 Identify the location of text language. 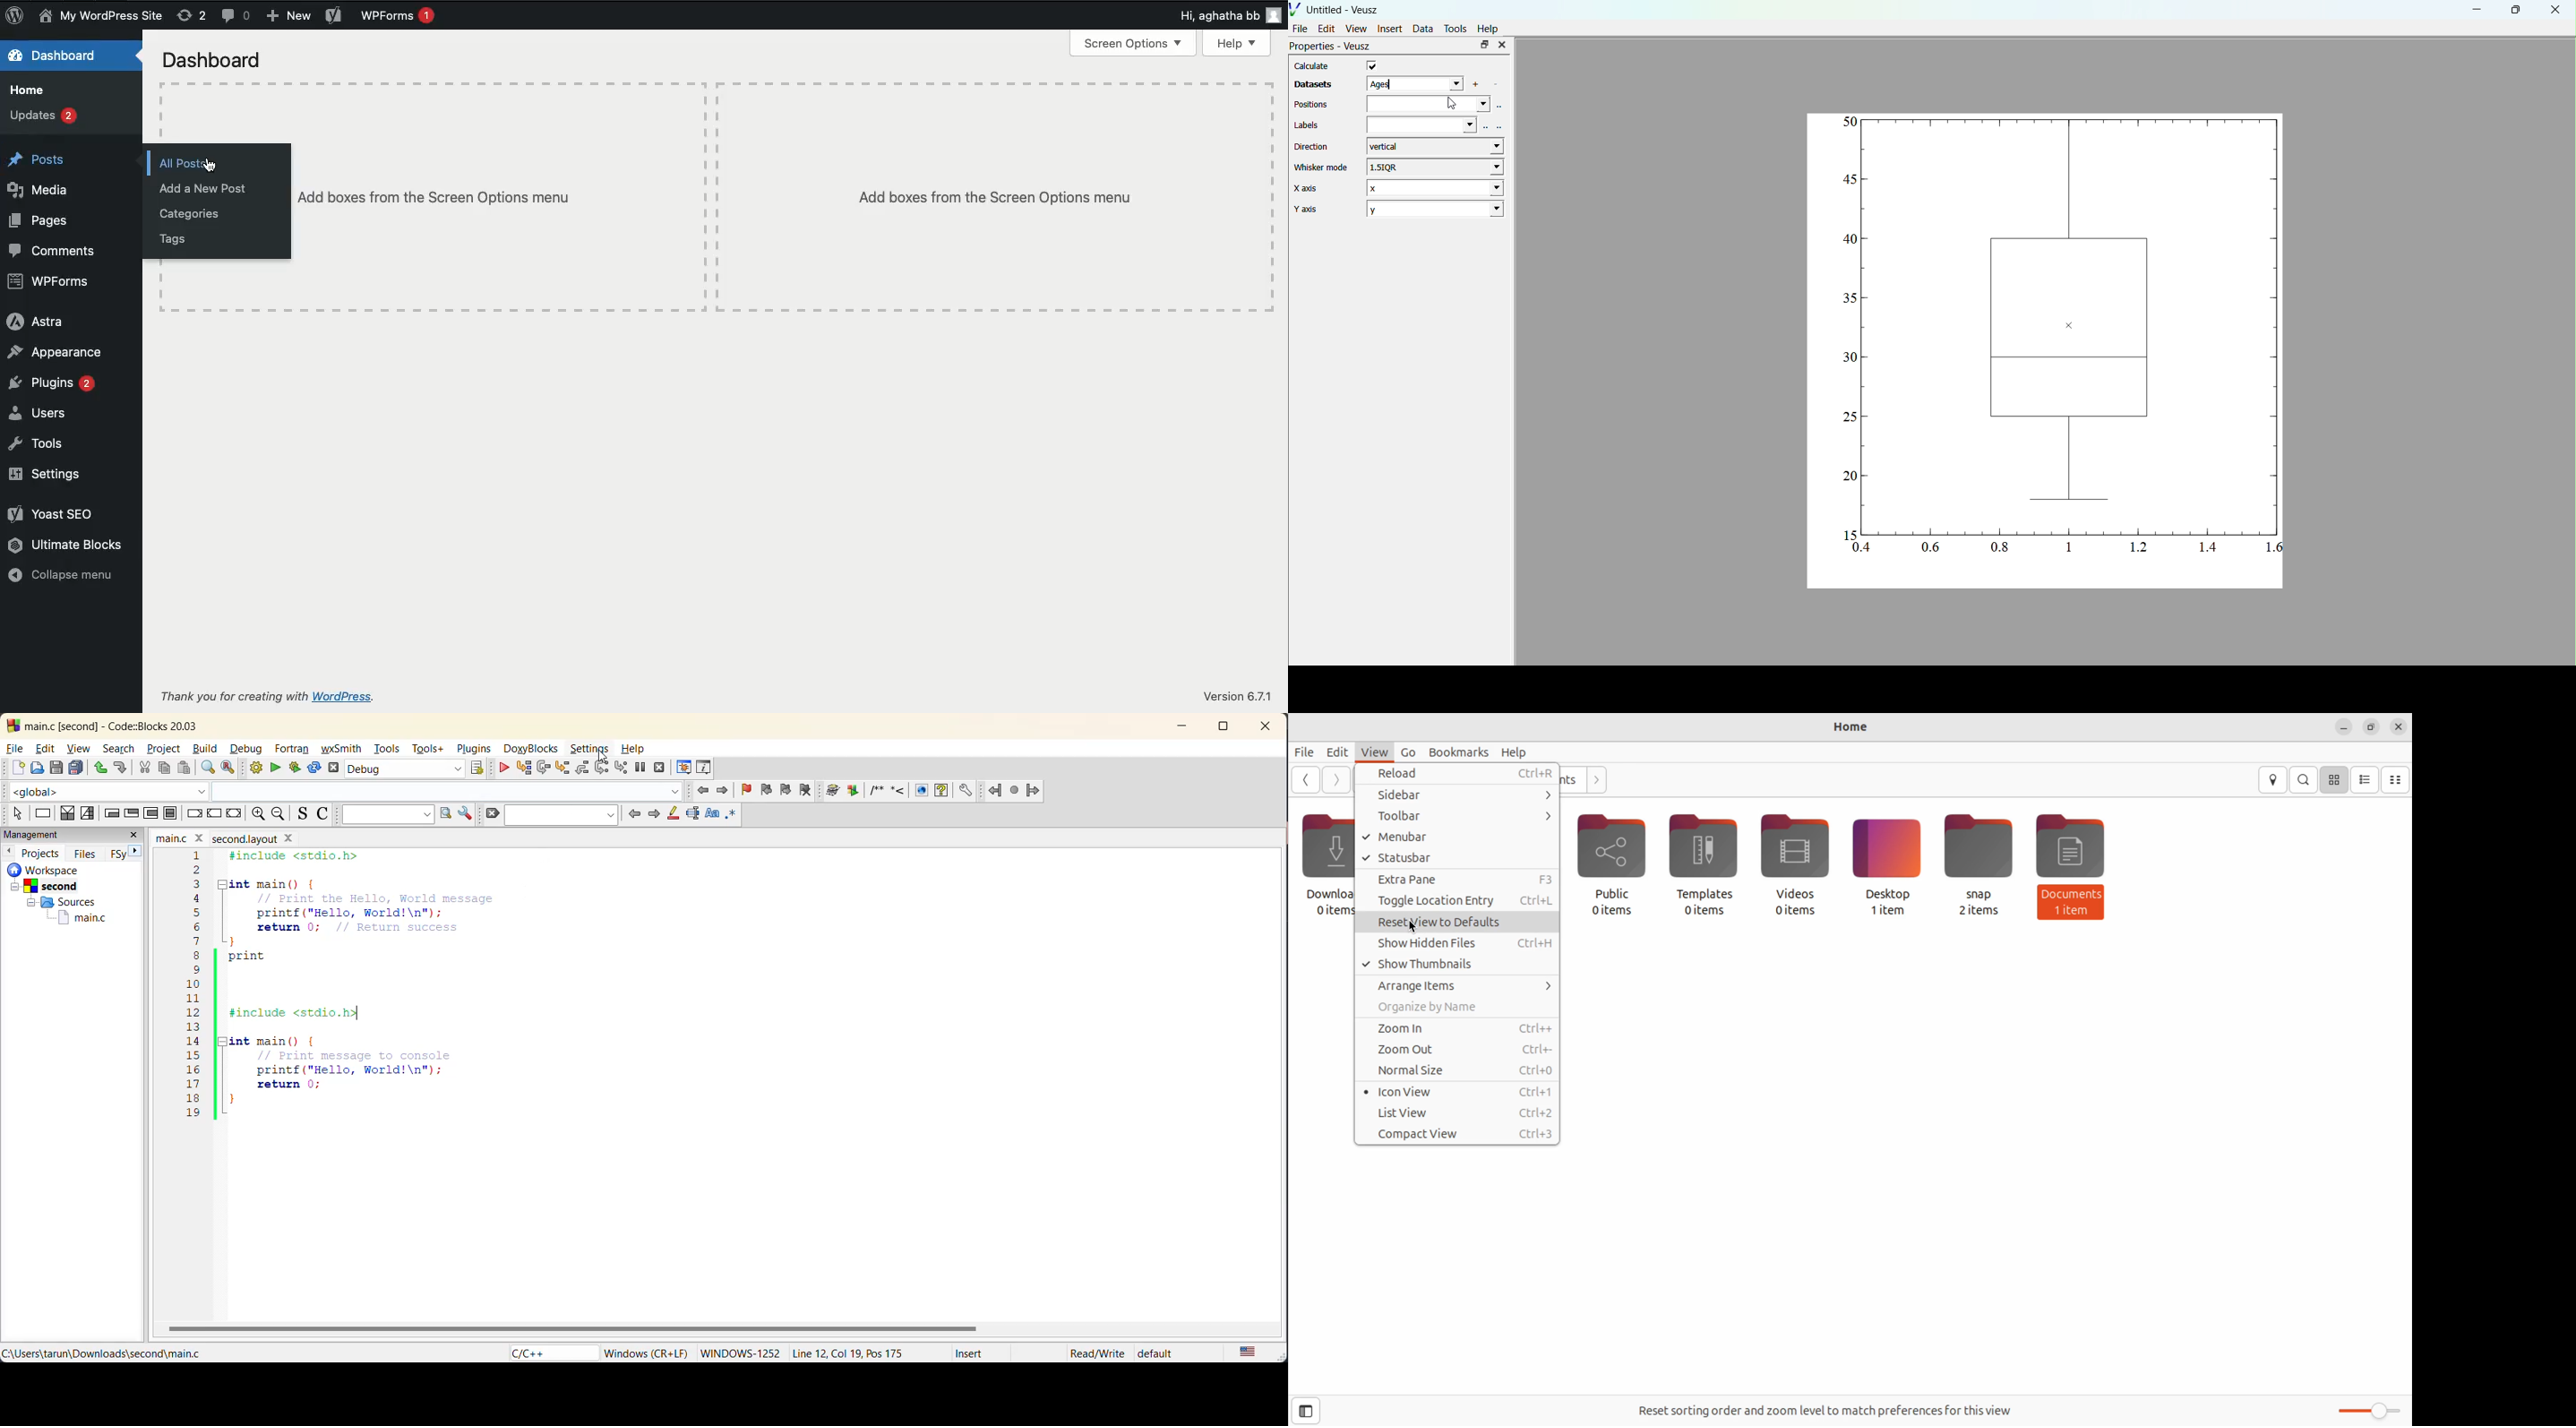
(1250, 1351).